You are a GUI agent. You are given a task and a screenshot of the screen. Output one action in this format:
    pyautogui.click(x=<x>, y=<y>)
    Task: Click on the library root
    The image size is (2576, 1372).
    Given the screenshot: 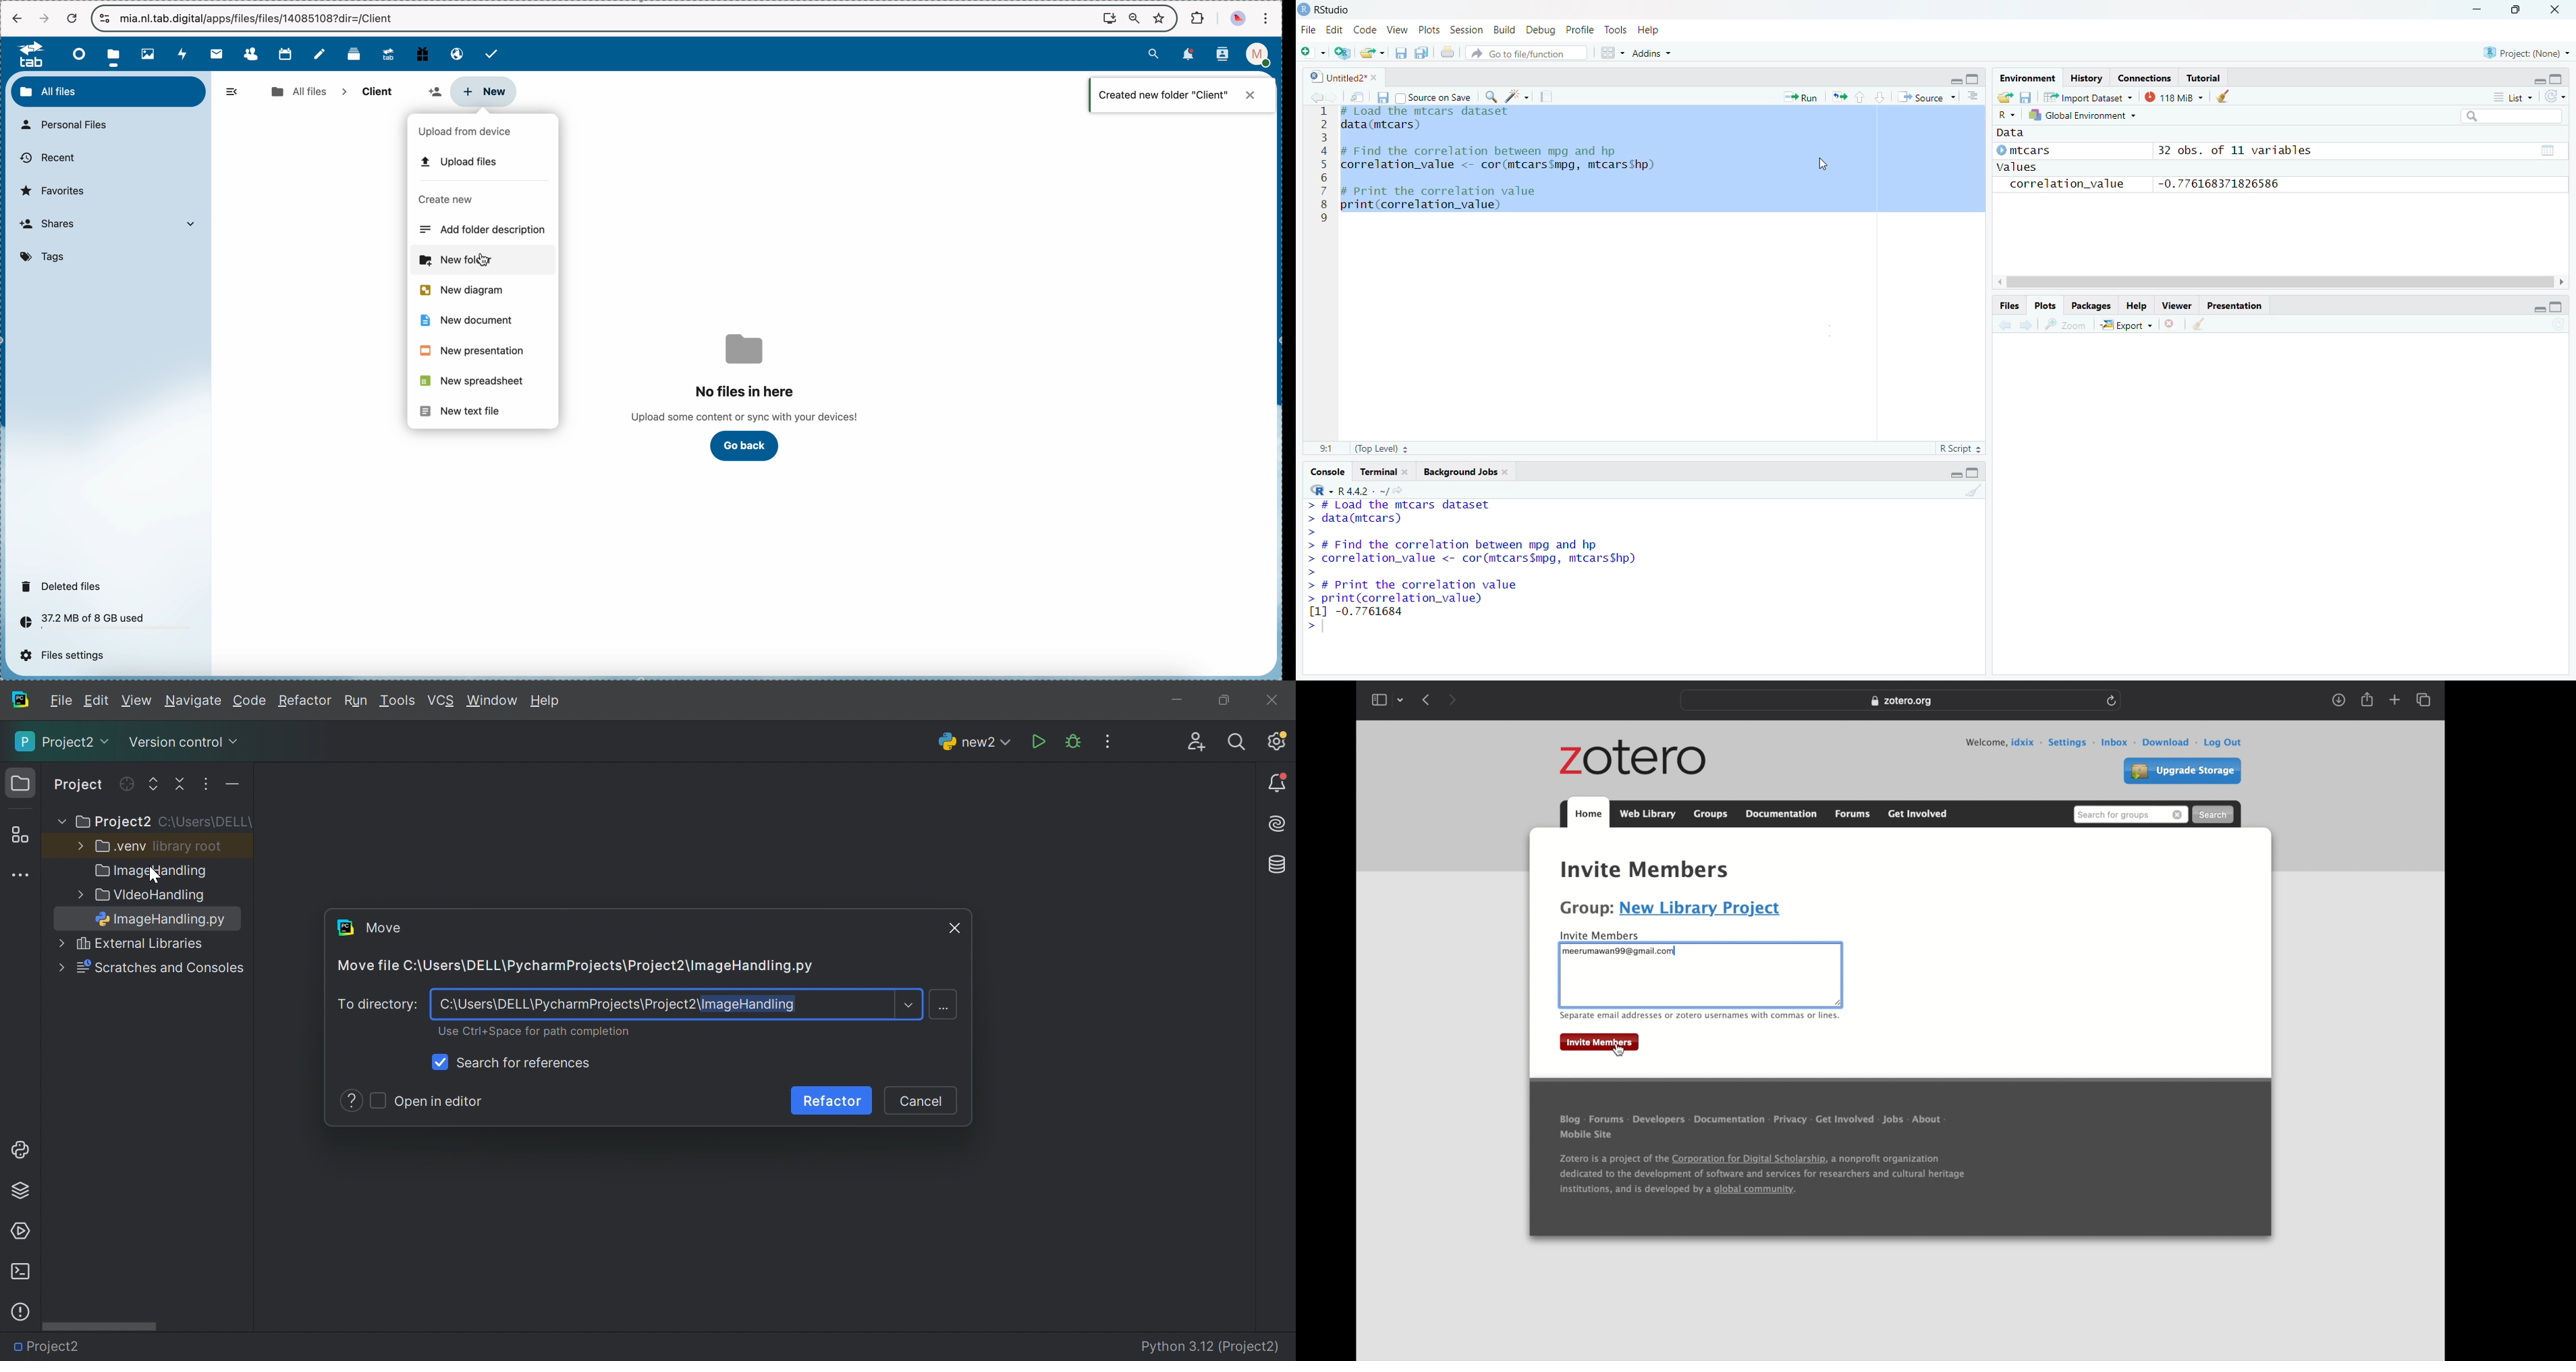 What is the action you would take?
    pyautogui.click(x=189, y=846)
    